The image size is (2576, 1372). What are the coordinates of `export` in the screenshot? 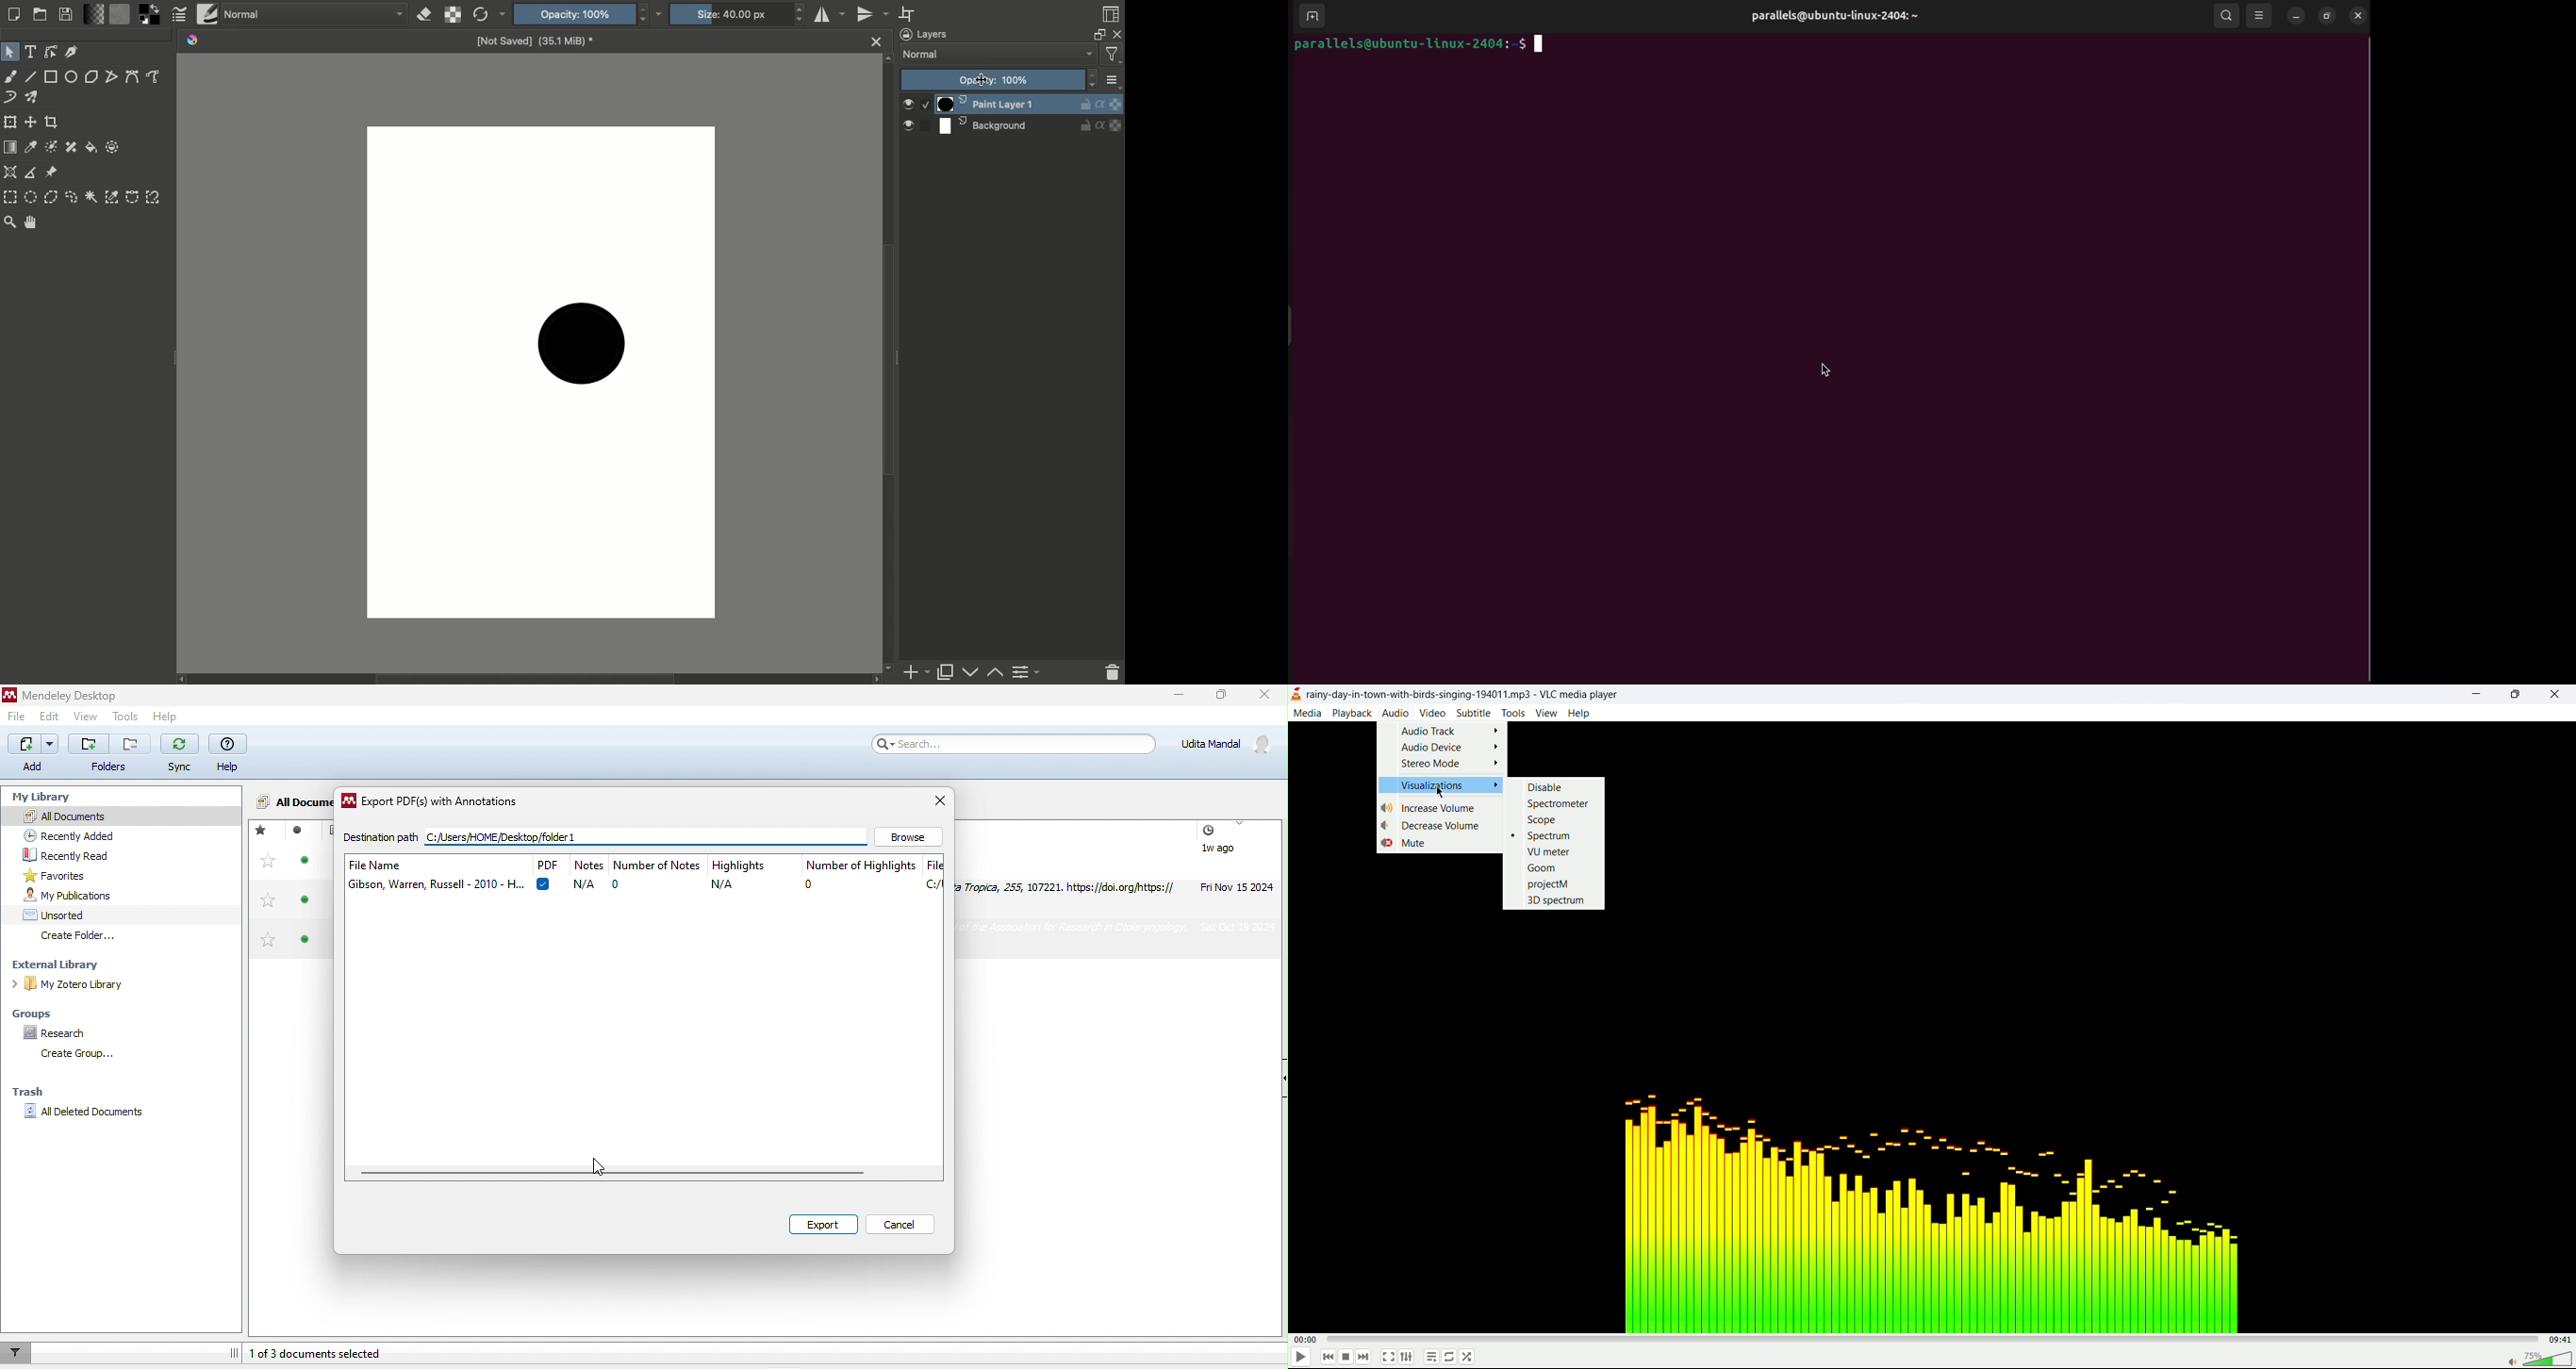 It's located at (820, 1224).